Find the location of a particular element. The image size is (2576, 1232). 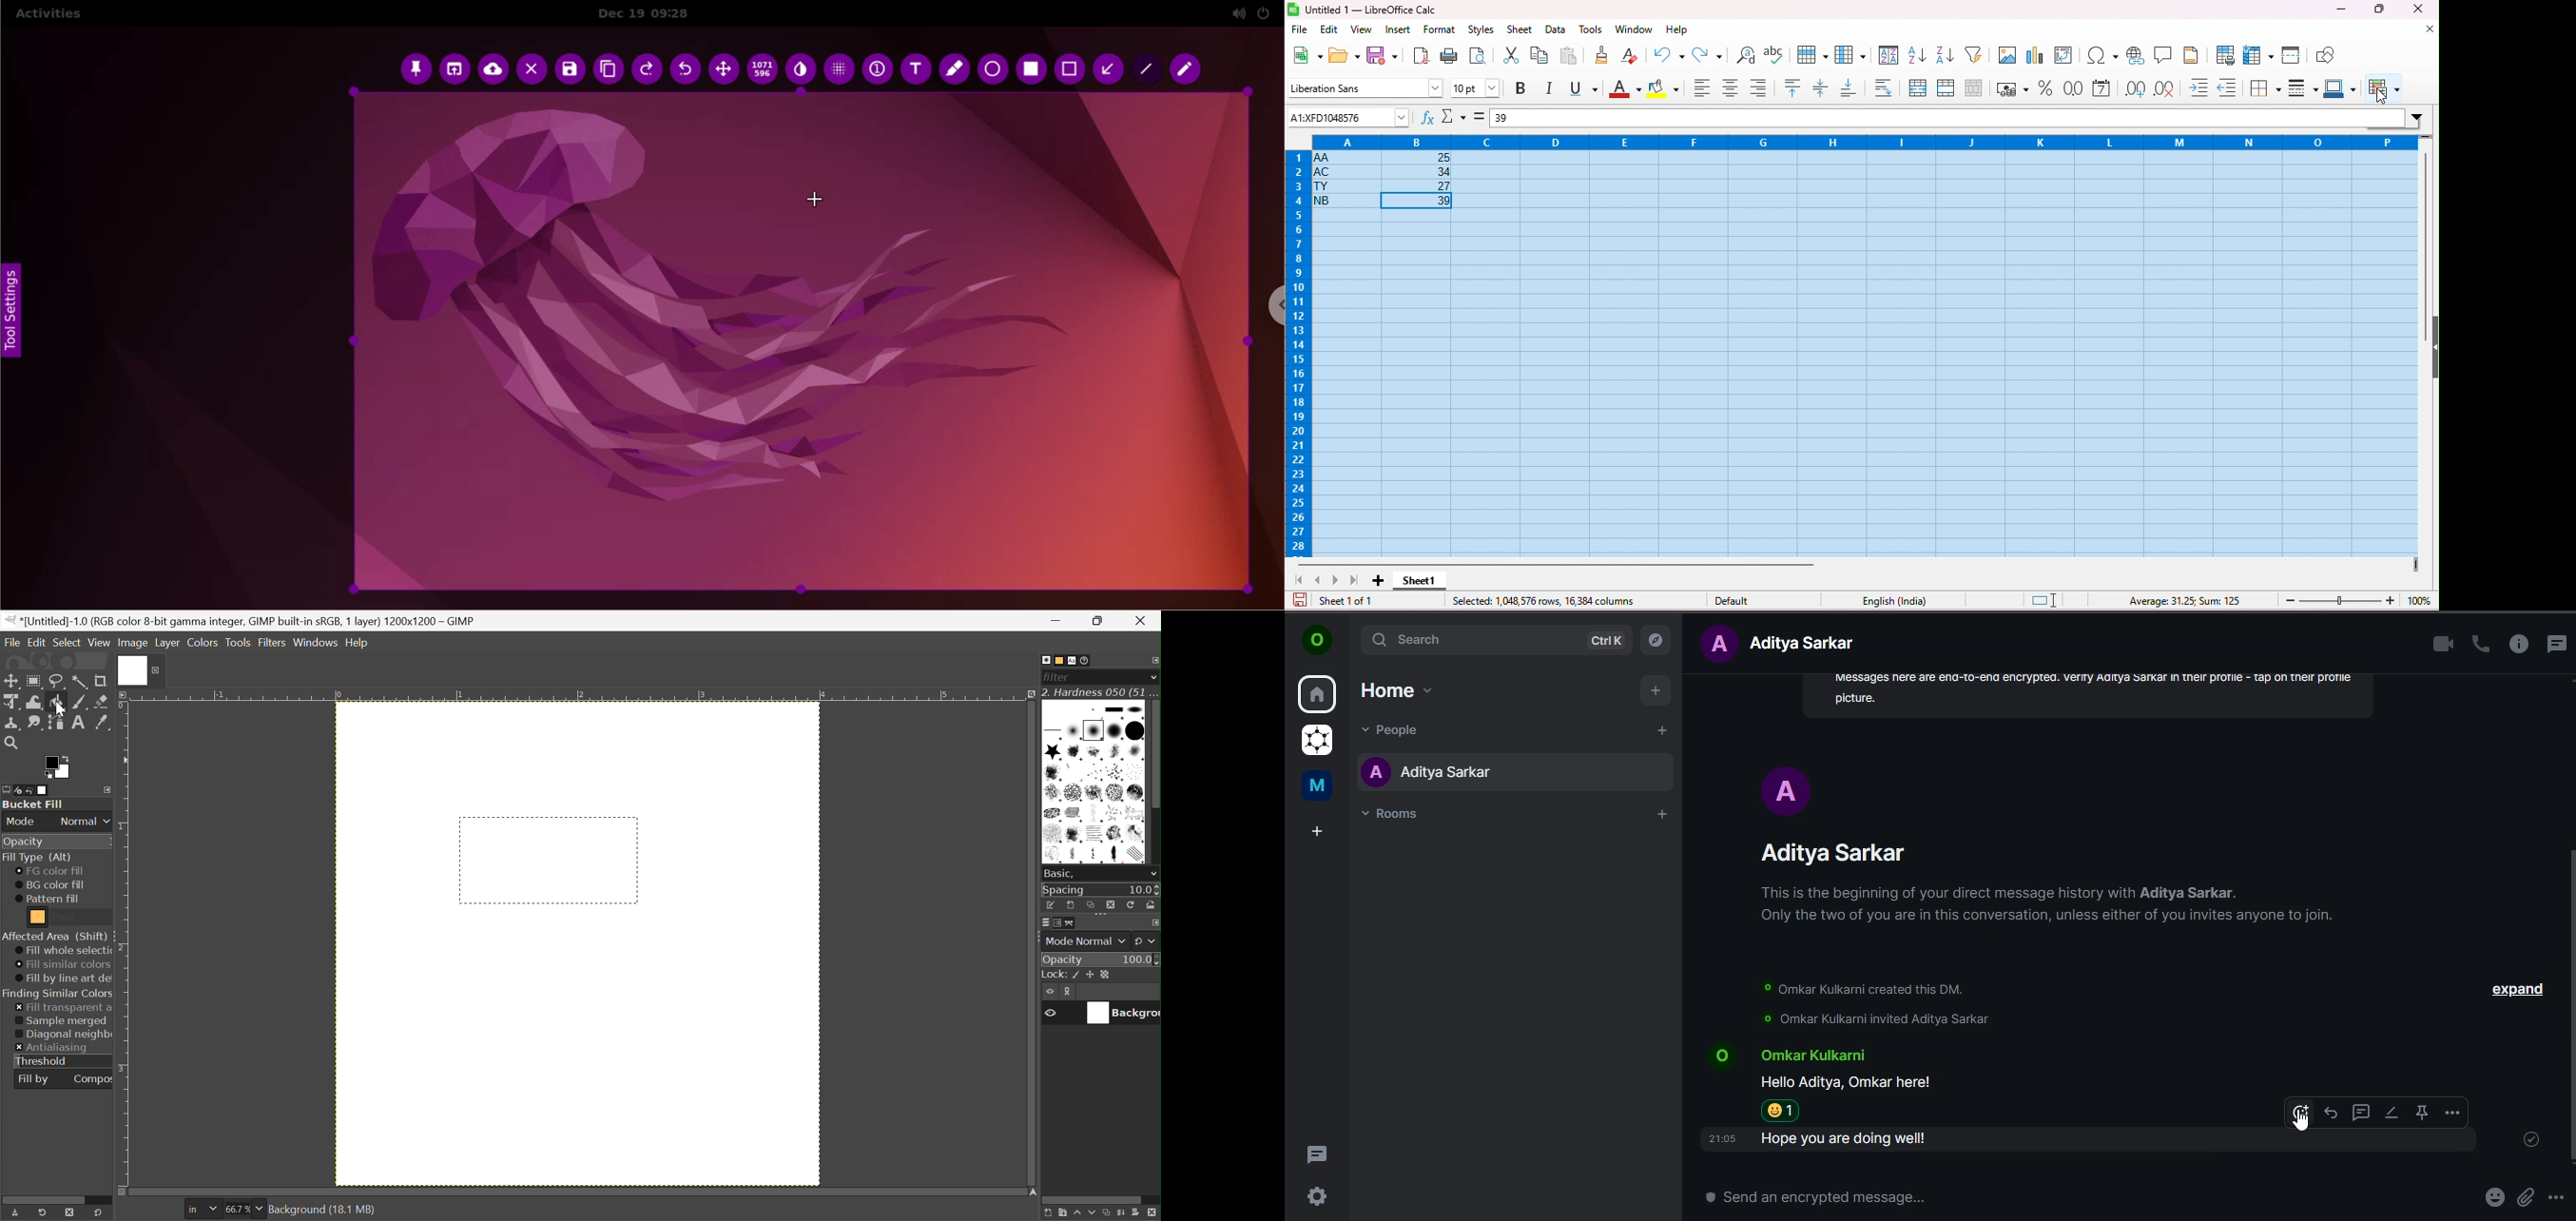

Delete Tool Preset... is located at coordinates (70, 1212).